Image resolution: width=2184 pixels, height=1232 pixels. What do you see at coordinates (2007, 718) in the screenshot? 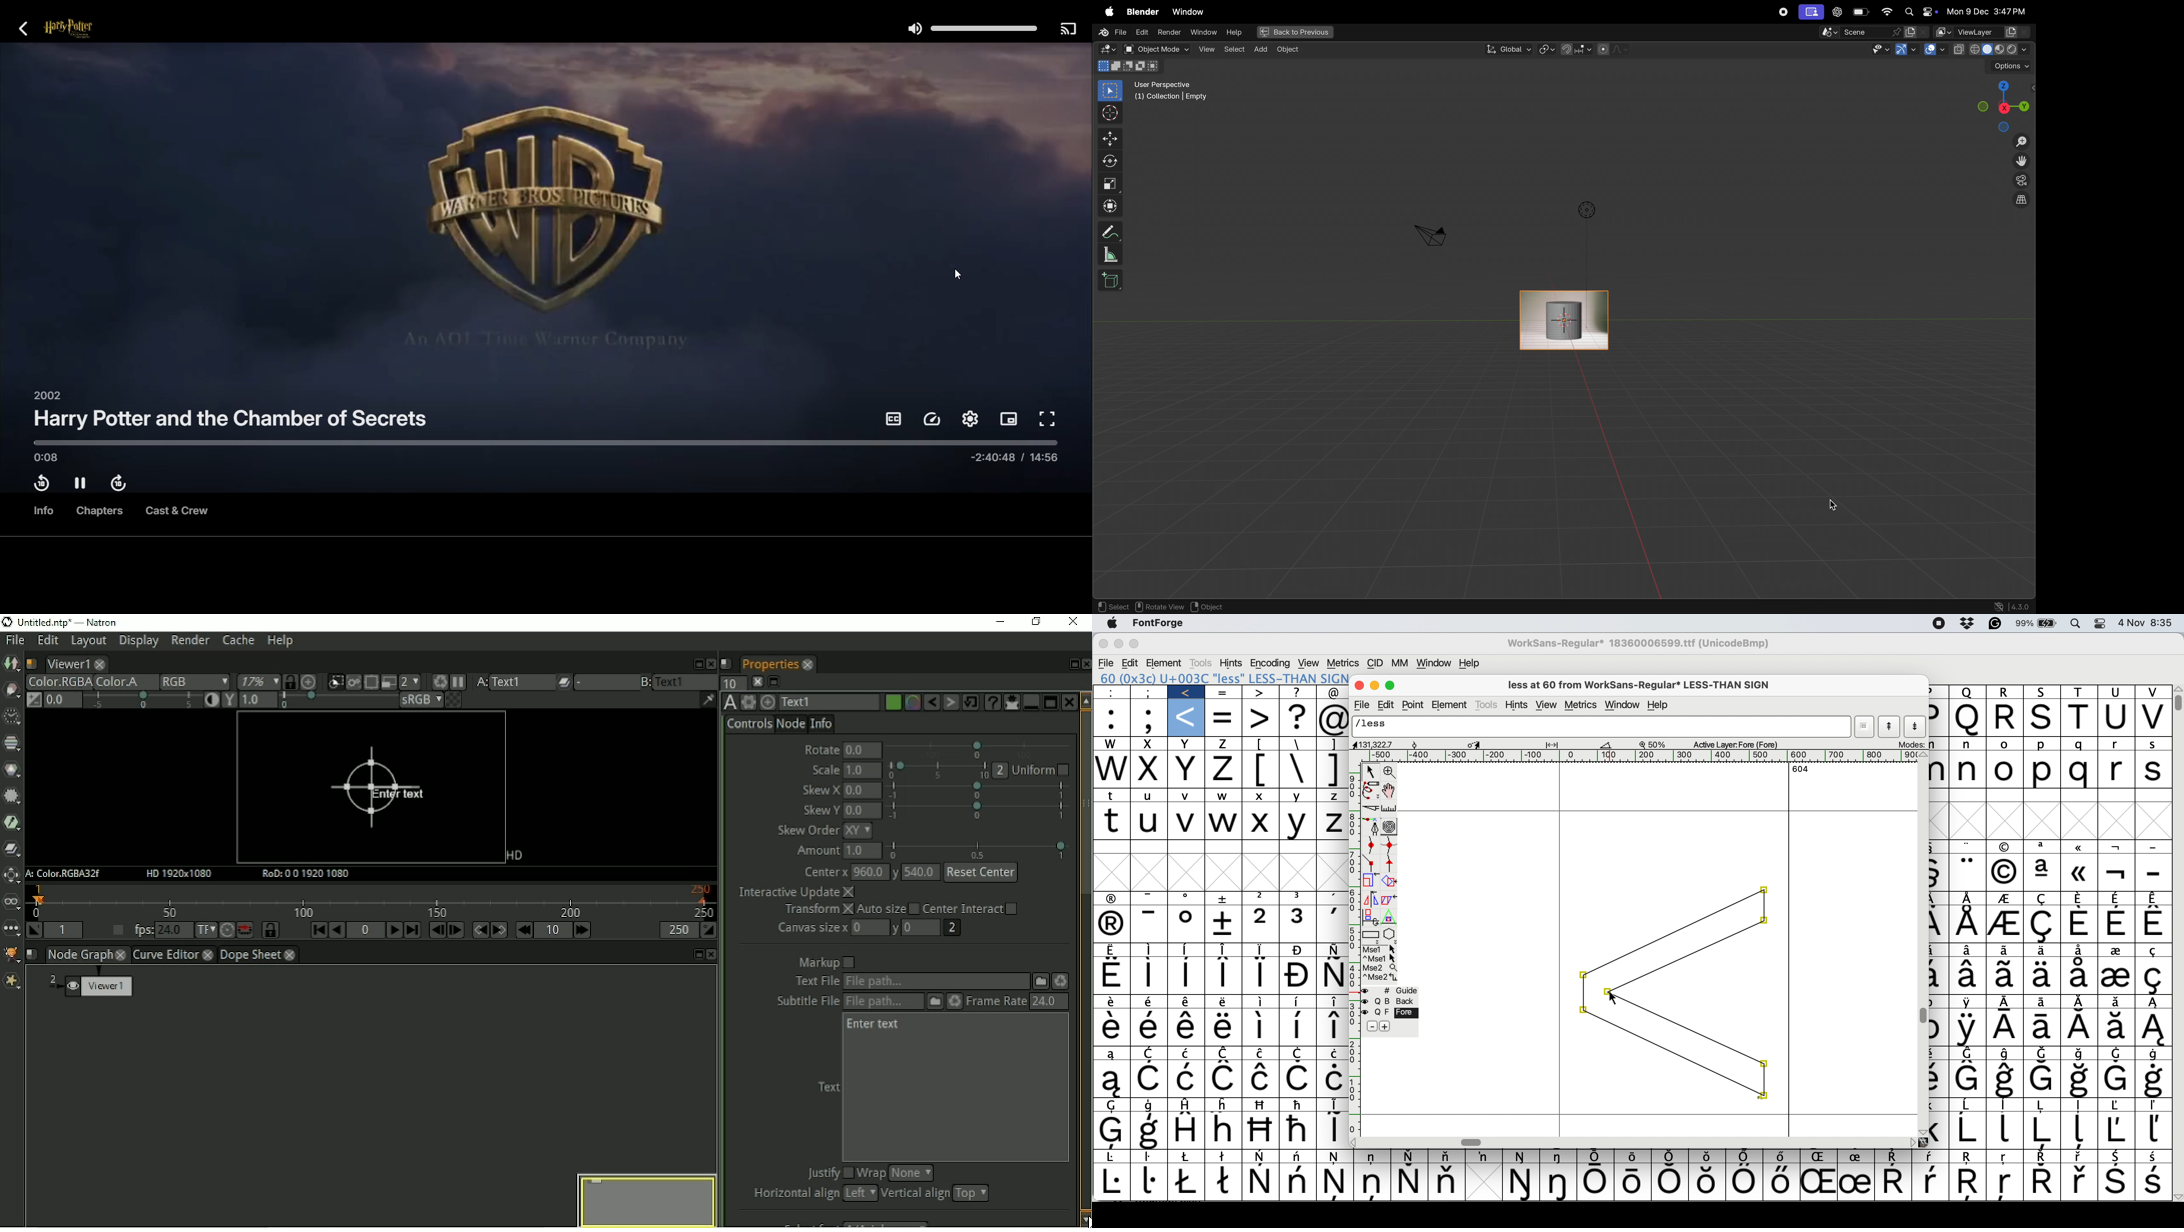
I see `r` at bounding box center [2007, 718].